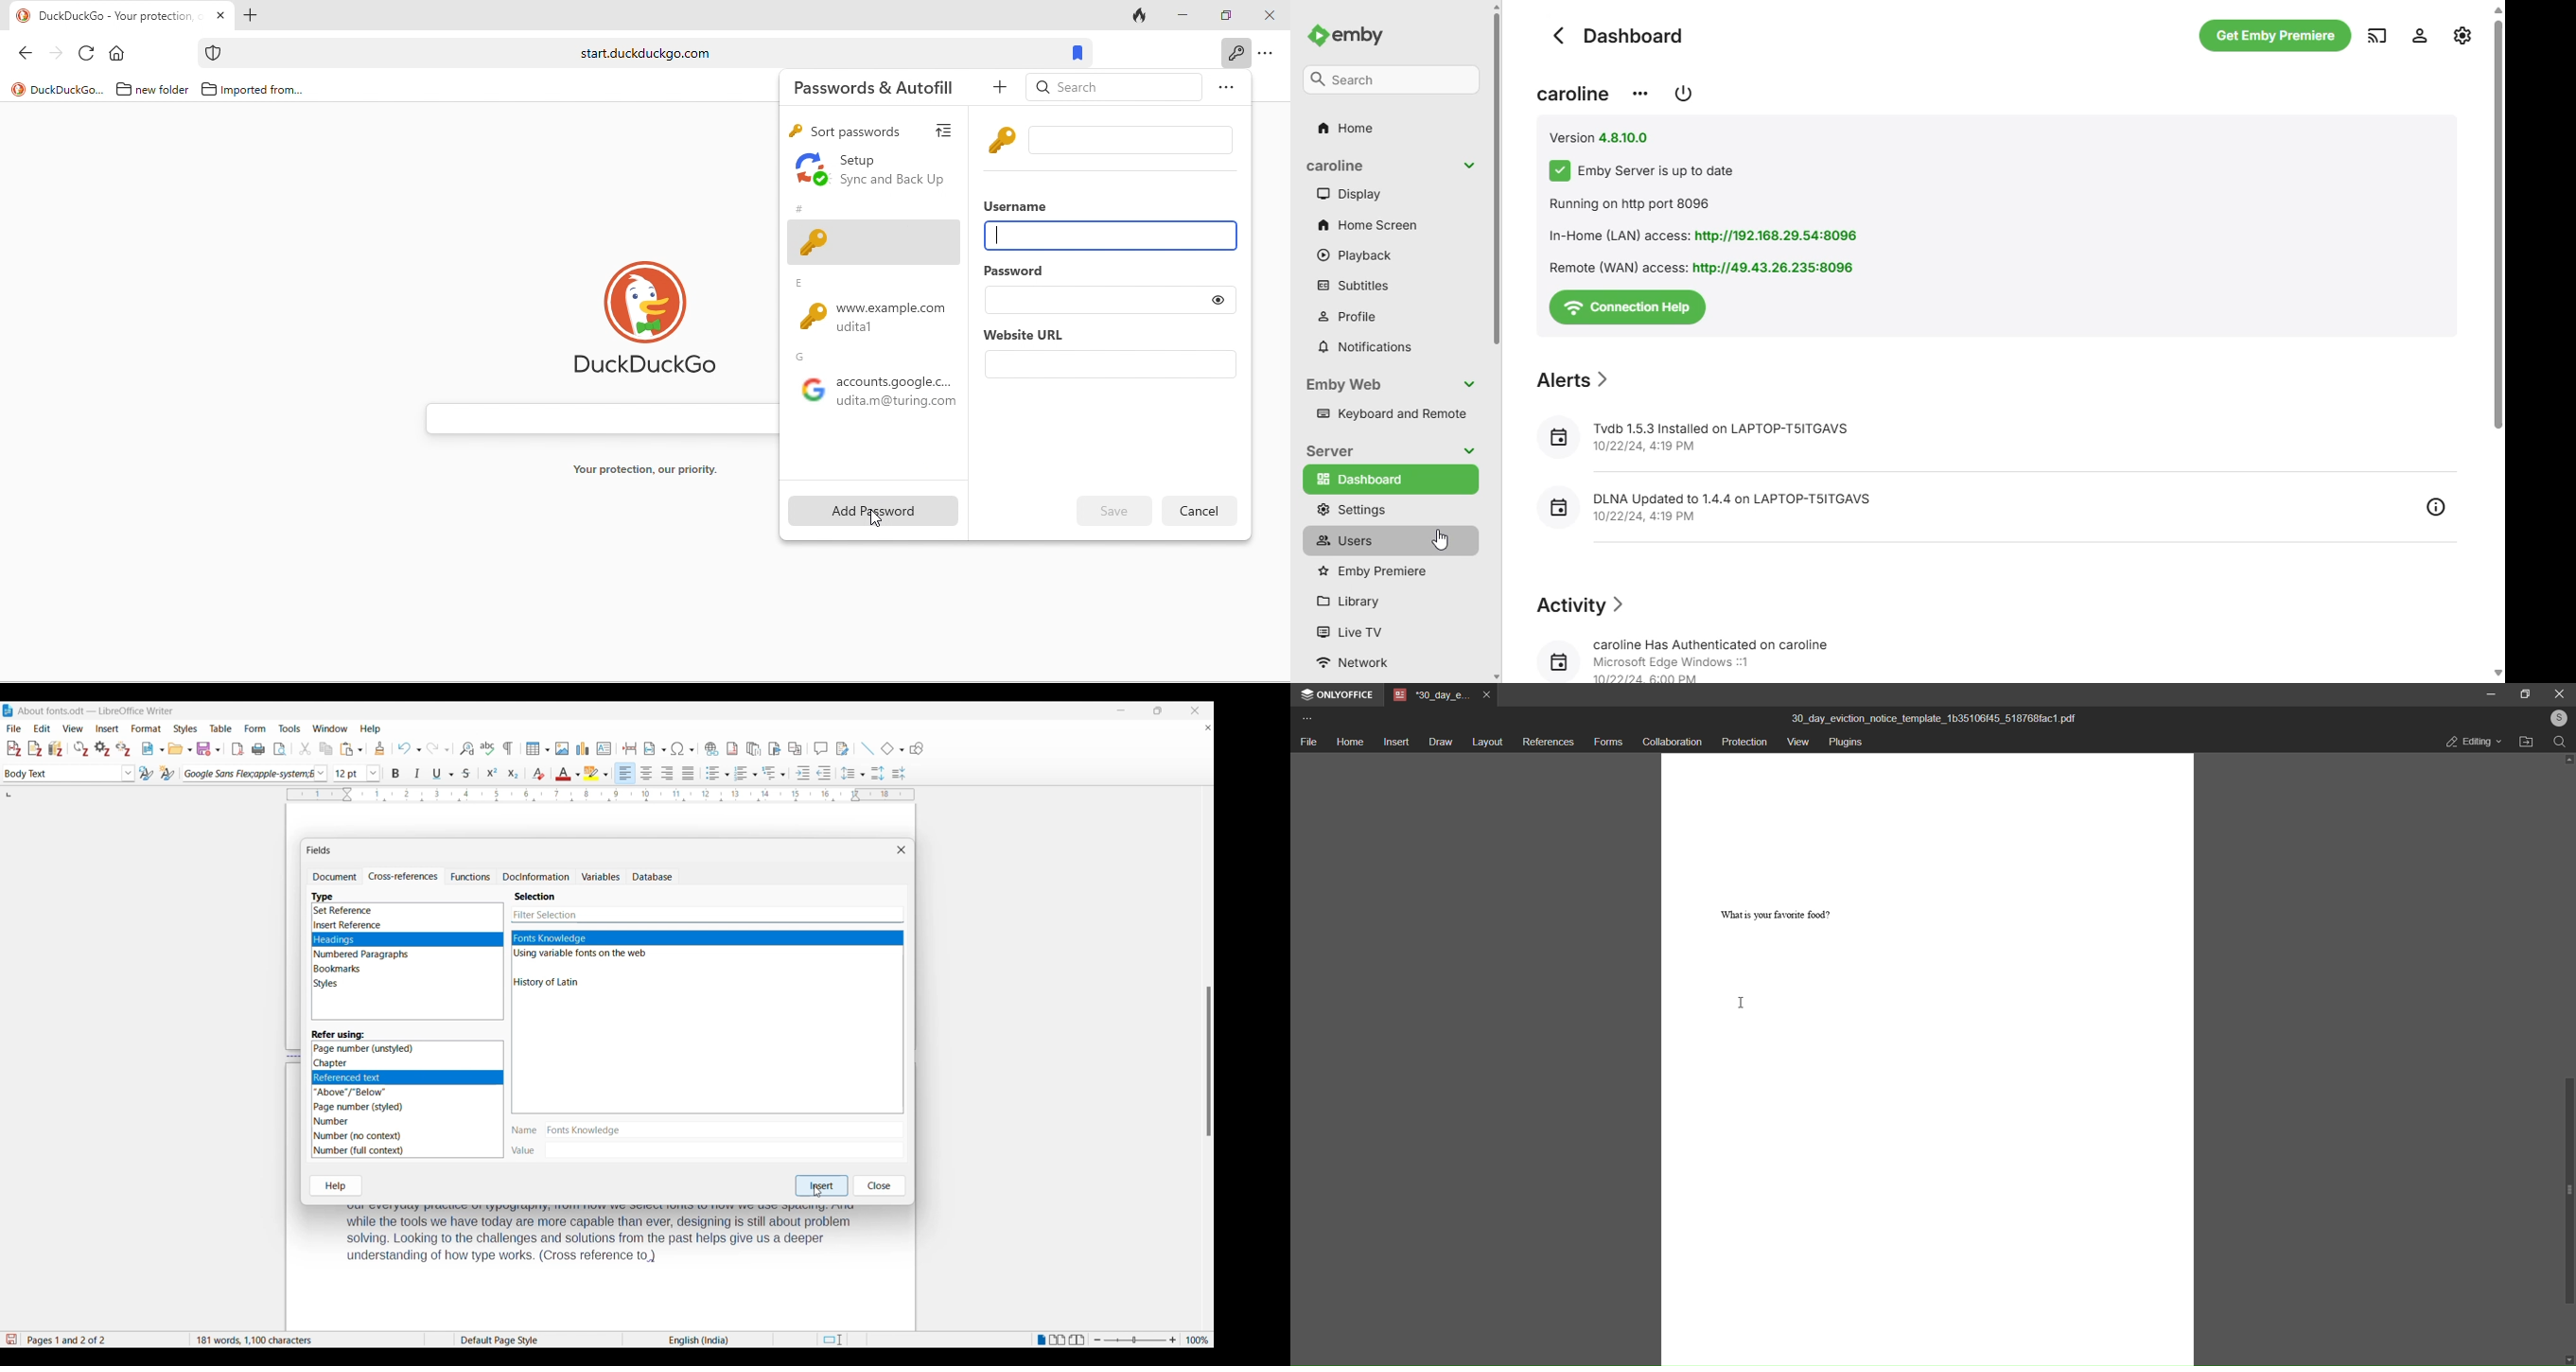 The image size is (2576, 1372). I want to click on Cross-references, current selection, so click(403, 877).